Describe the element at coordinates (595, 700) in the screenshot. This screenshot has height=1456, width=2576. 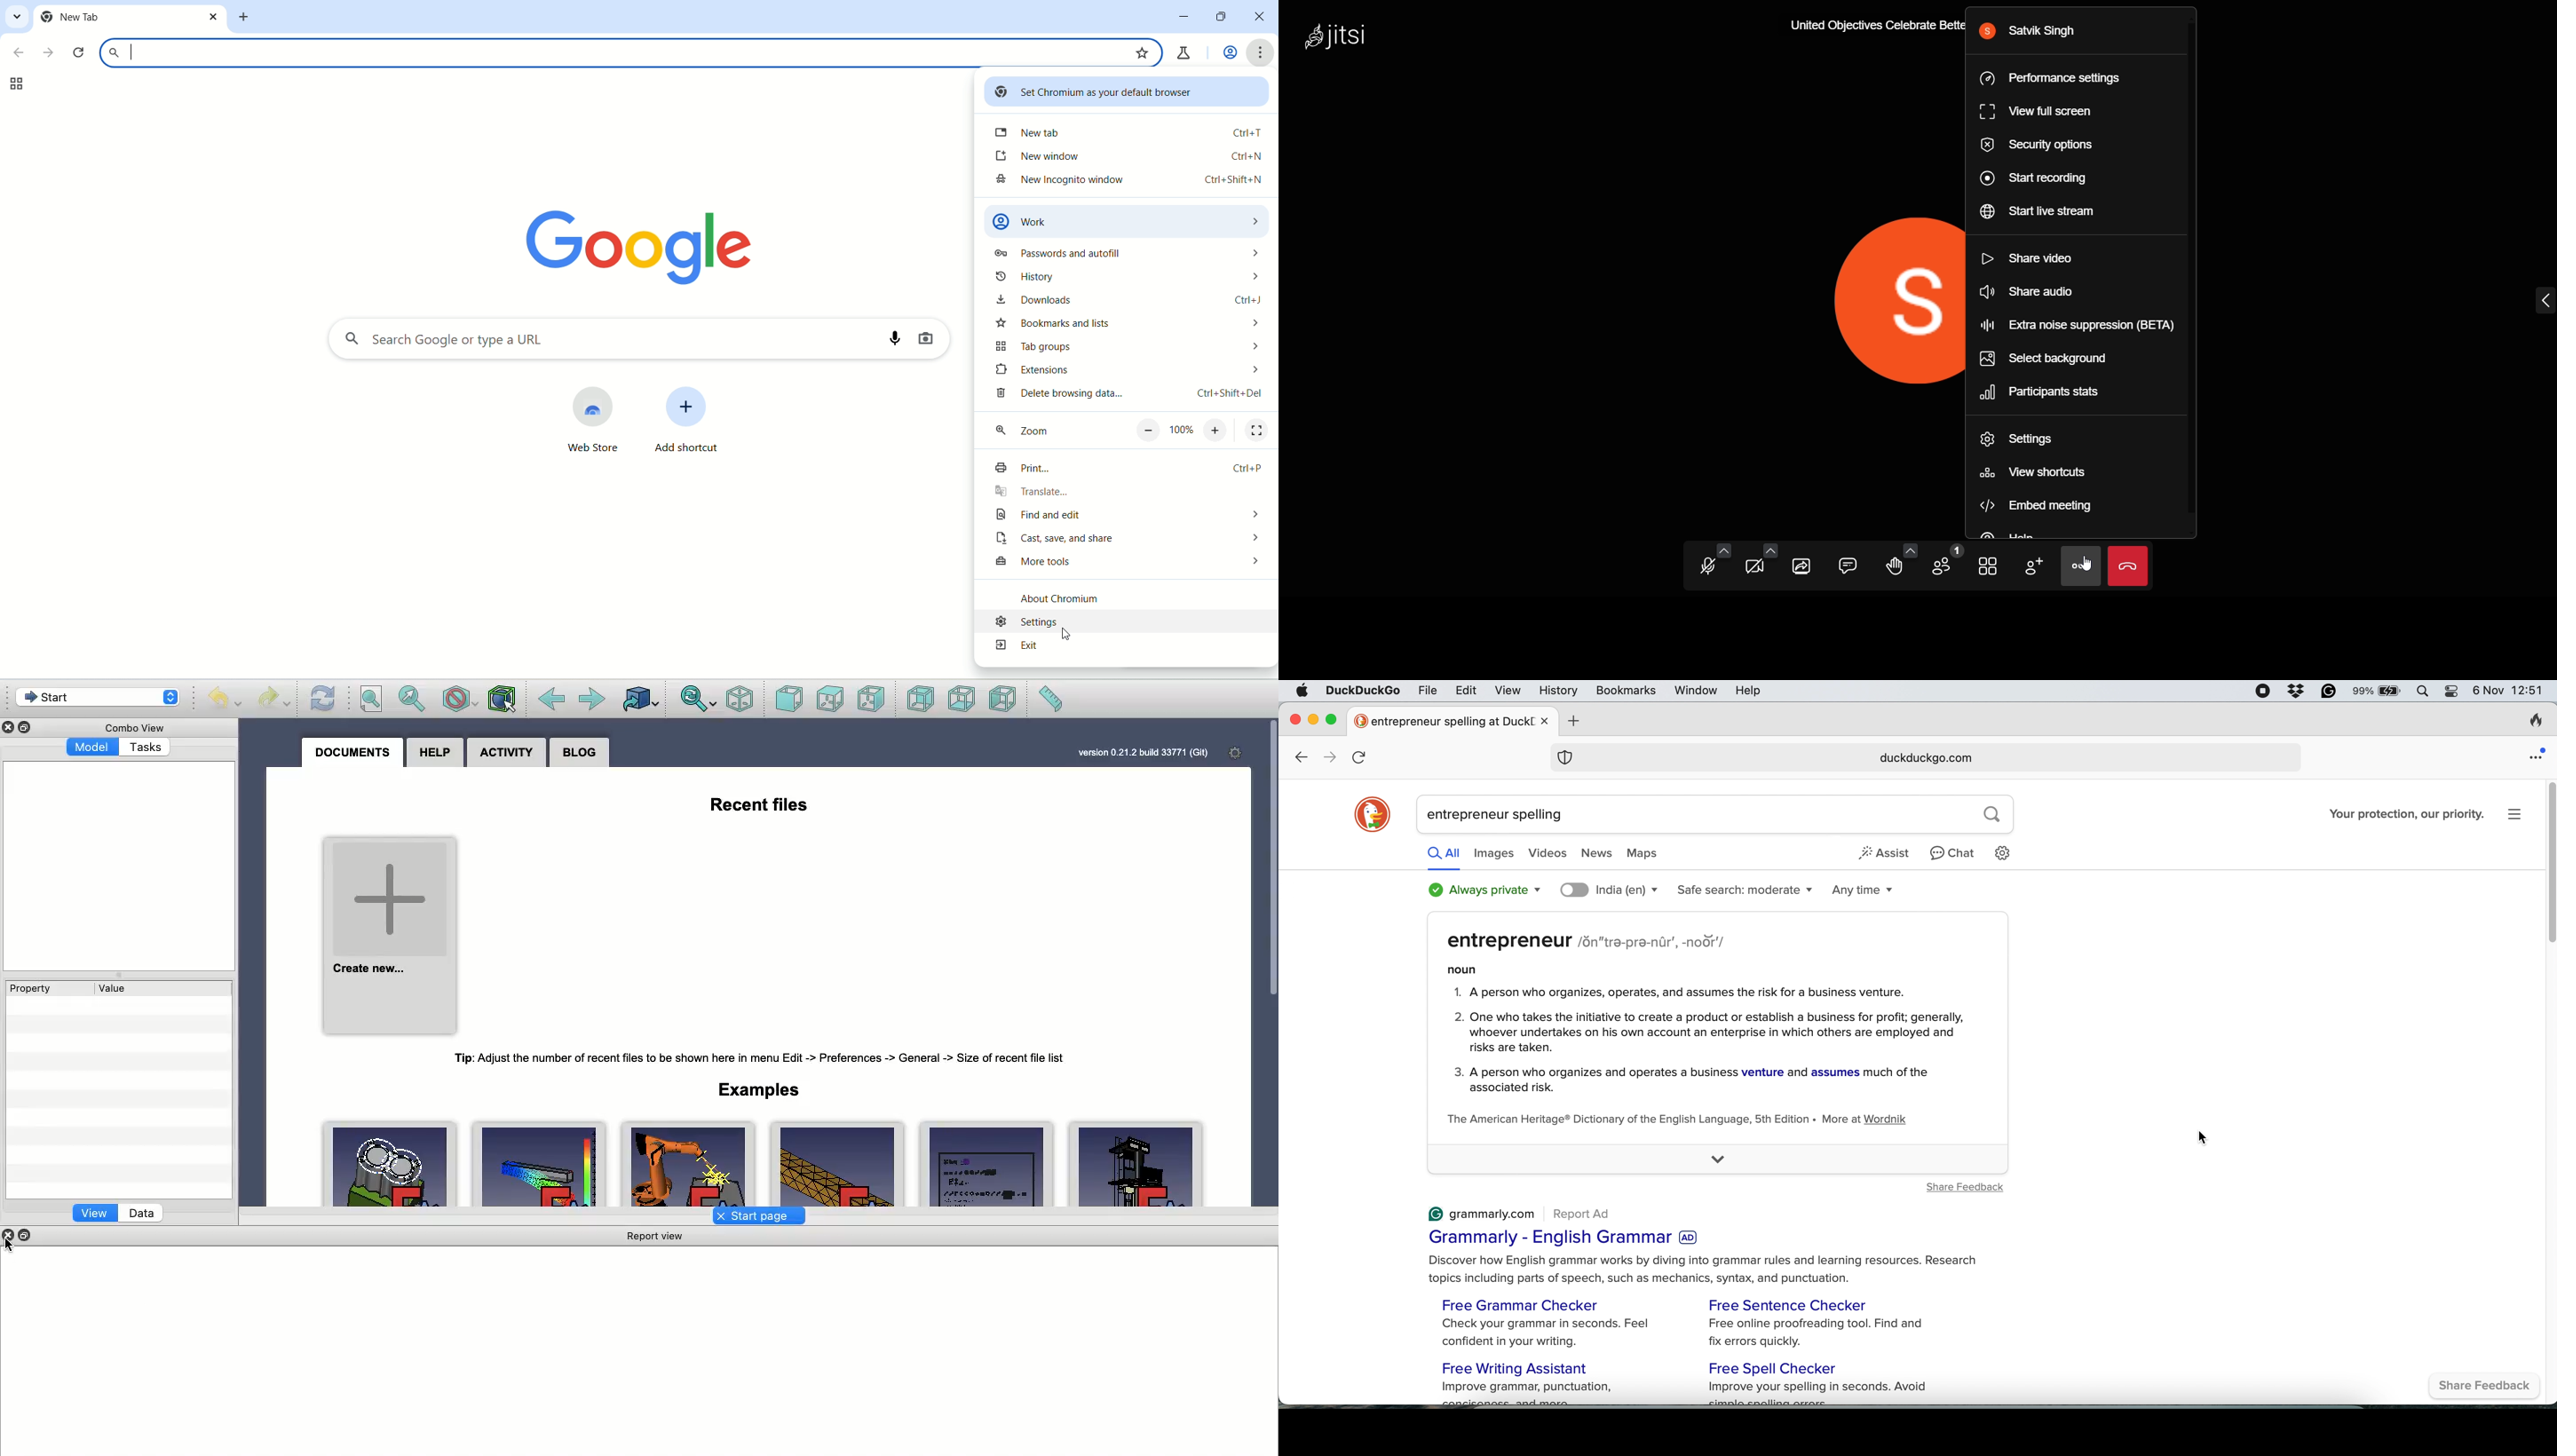
I see `Forward ` at that location.